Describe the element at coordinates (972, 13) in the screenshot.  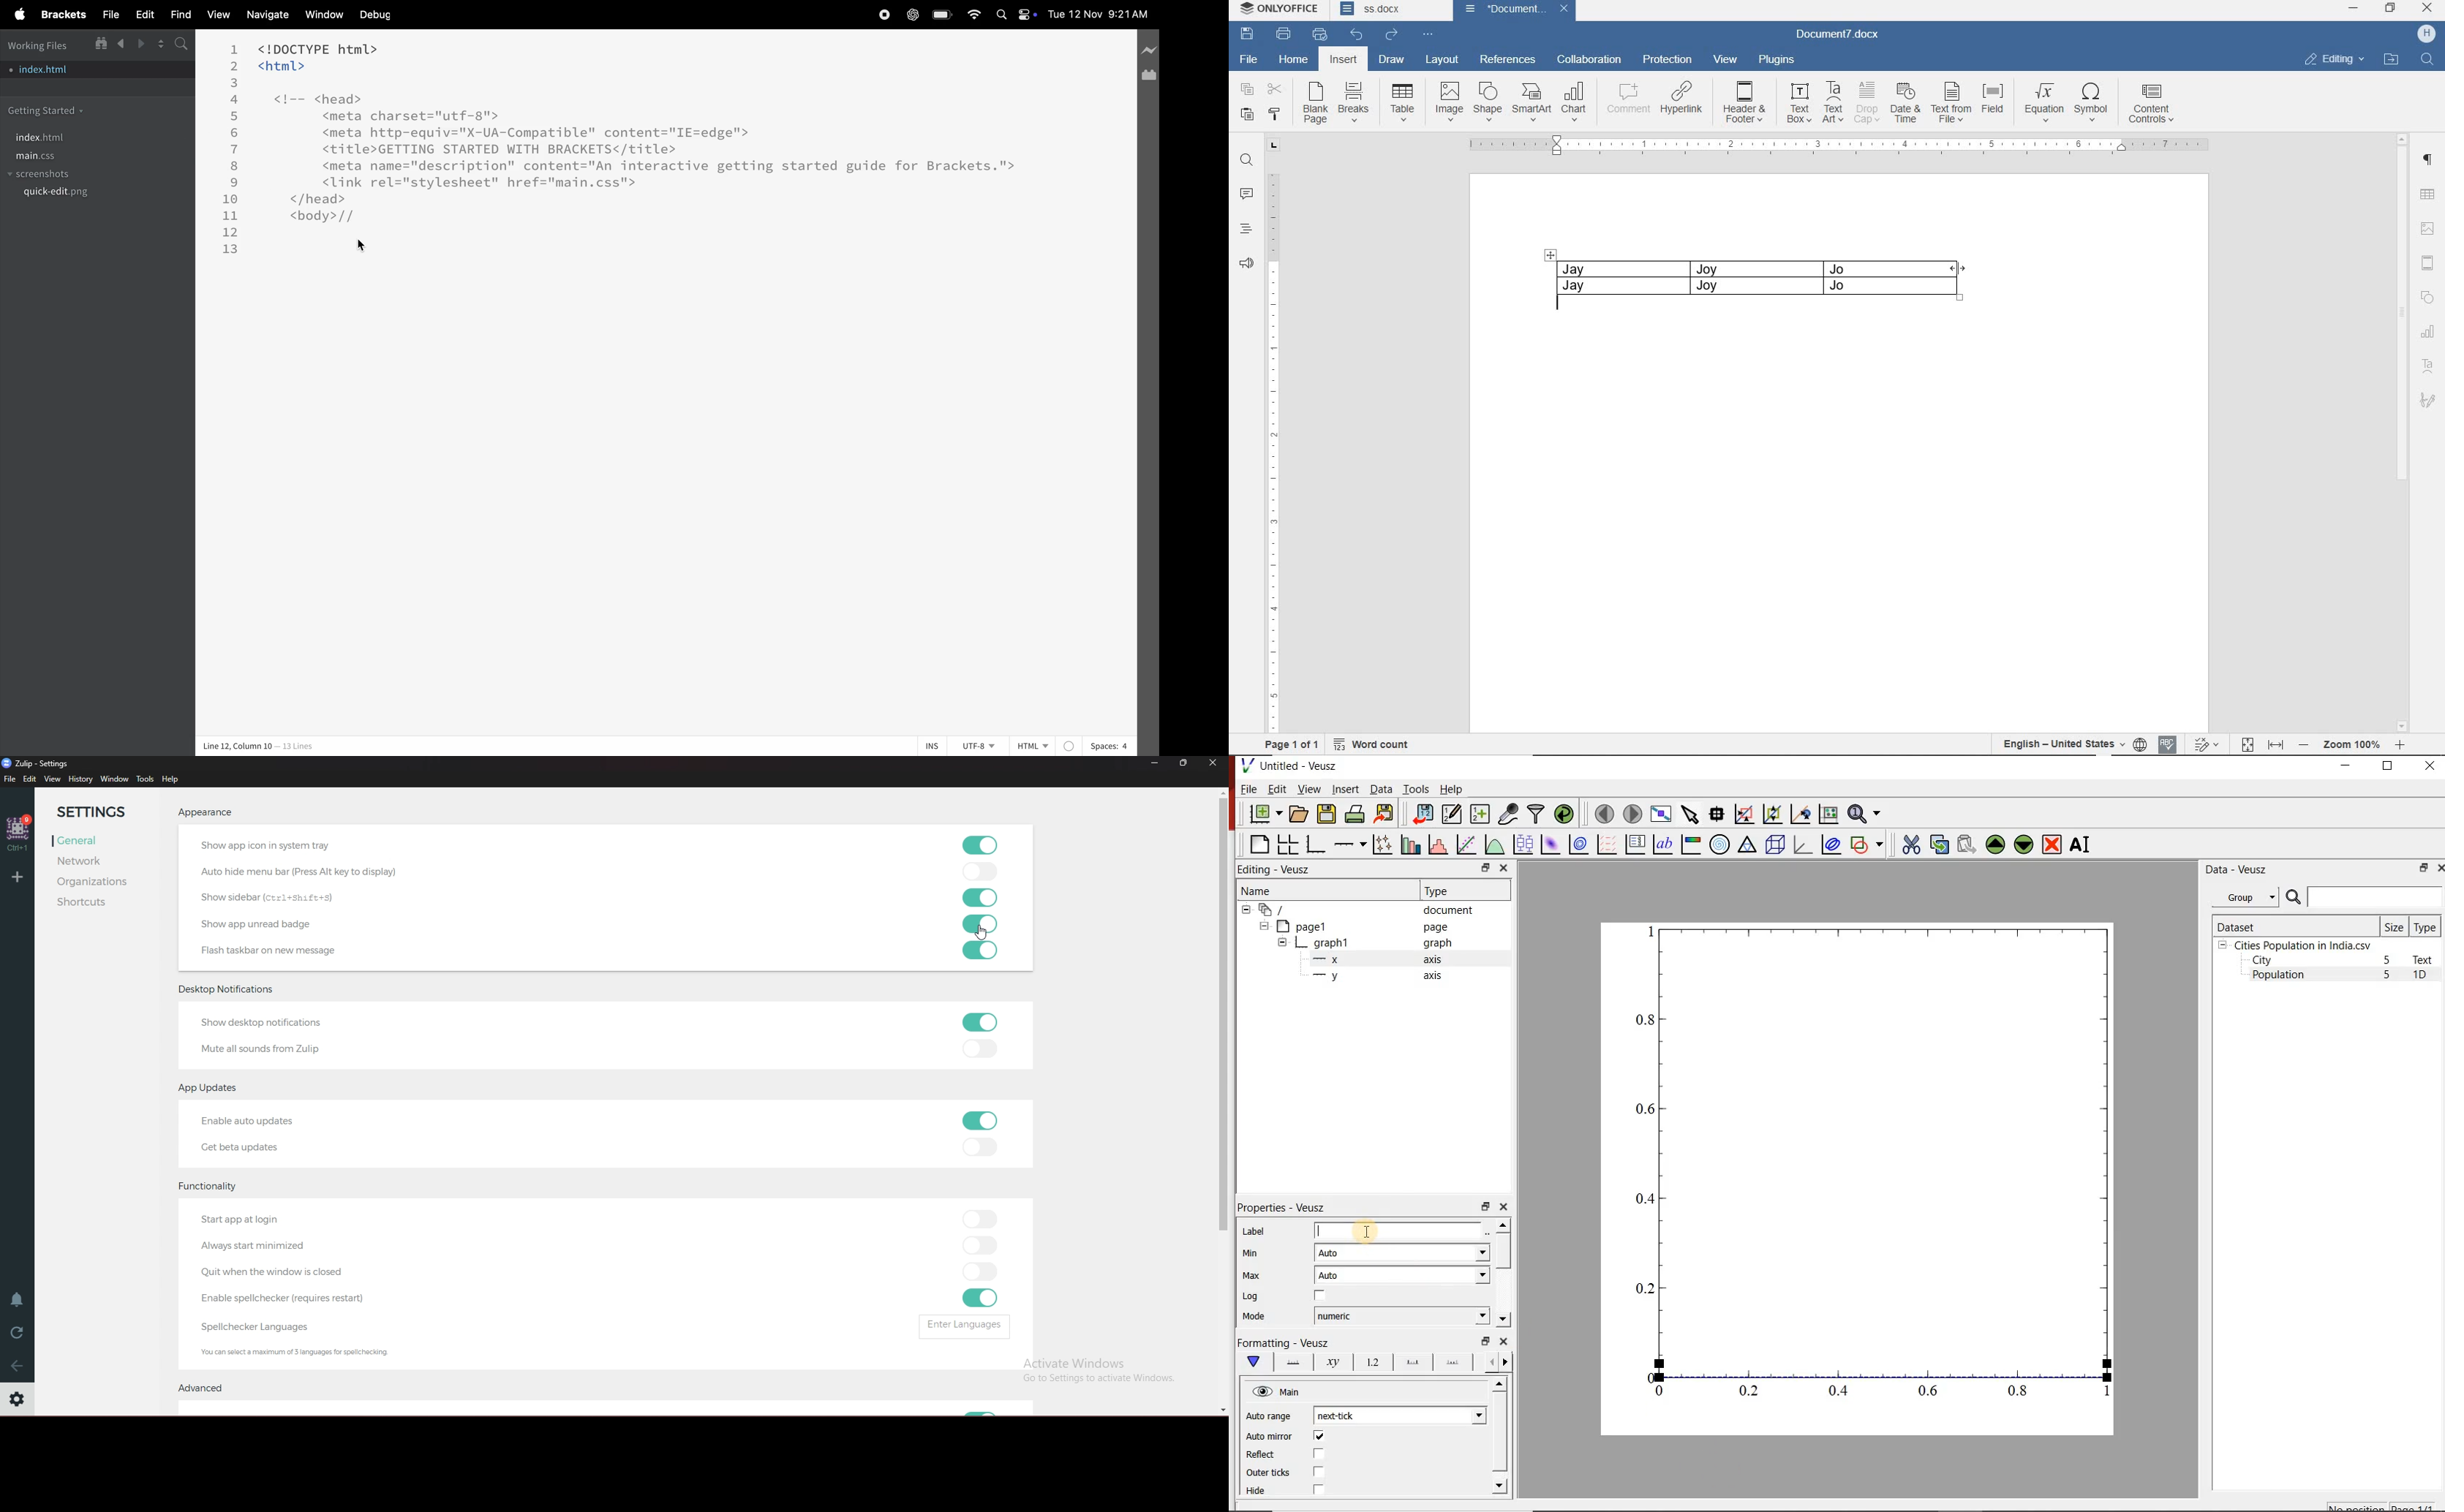
I see `wifi` at that location.